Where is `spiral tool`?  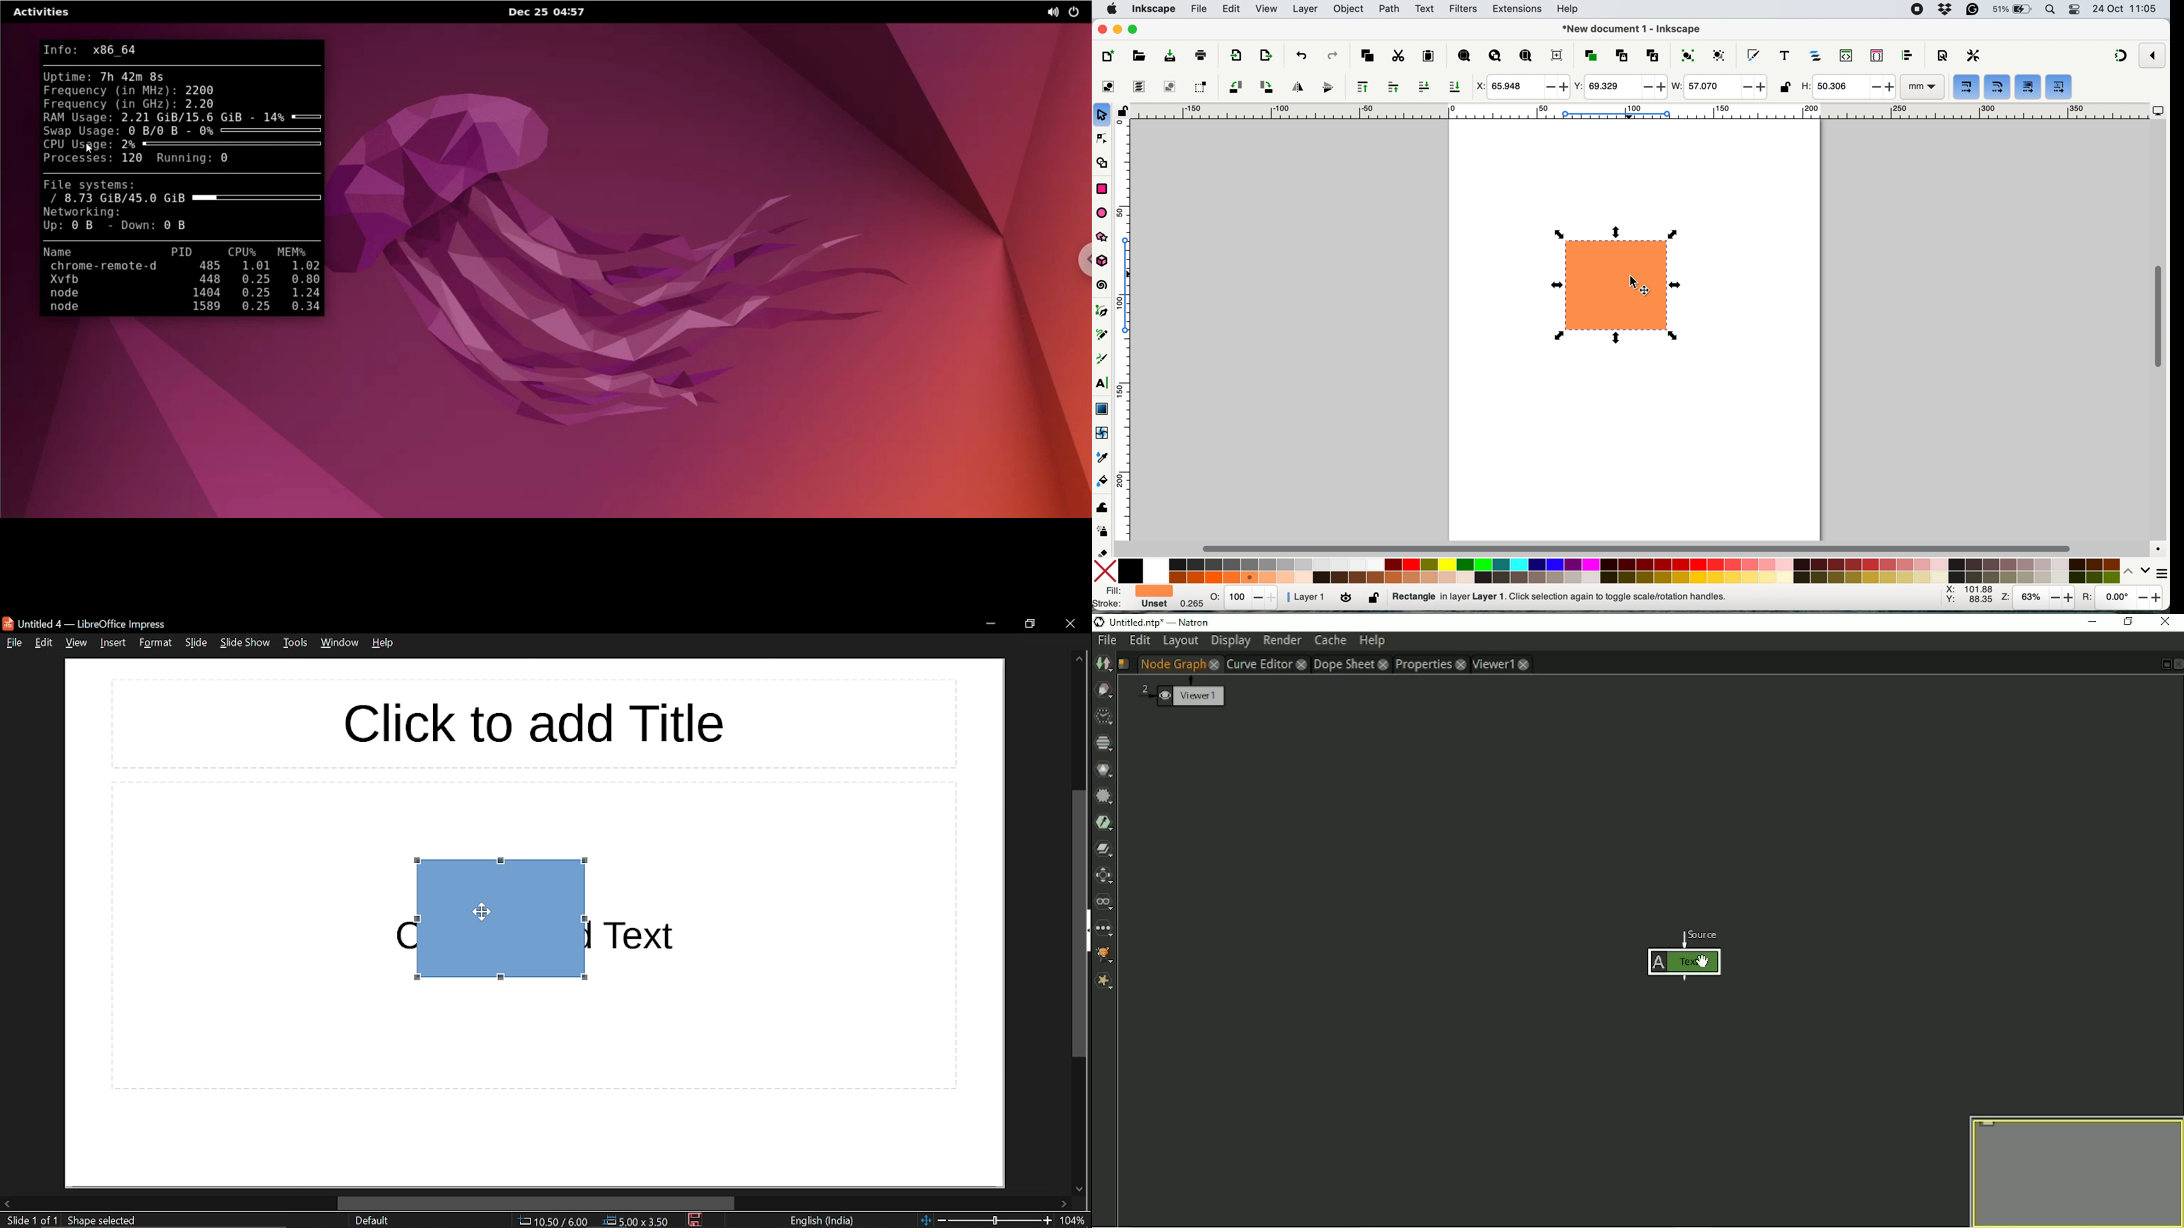
spiral tool is located at coordinates (1103, 286).